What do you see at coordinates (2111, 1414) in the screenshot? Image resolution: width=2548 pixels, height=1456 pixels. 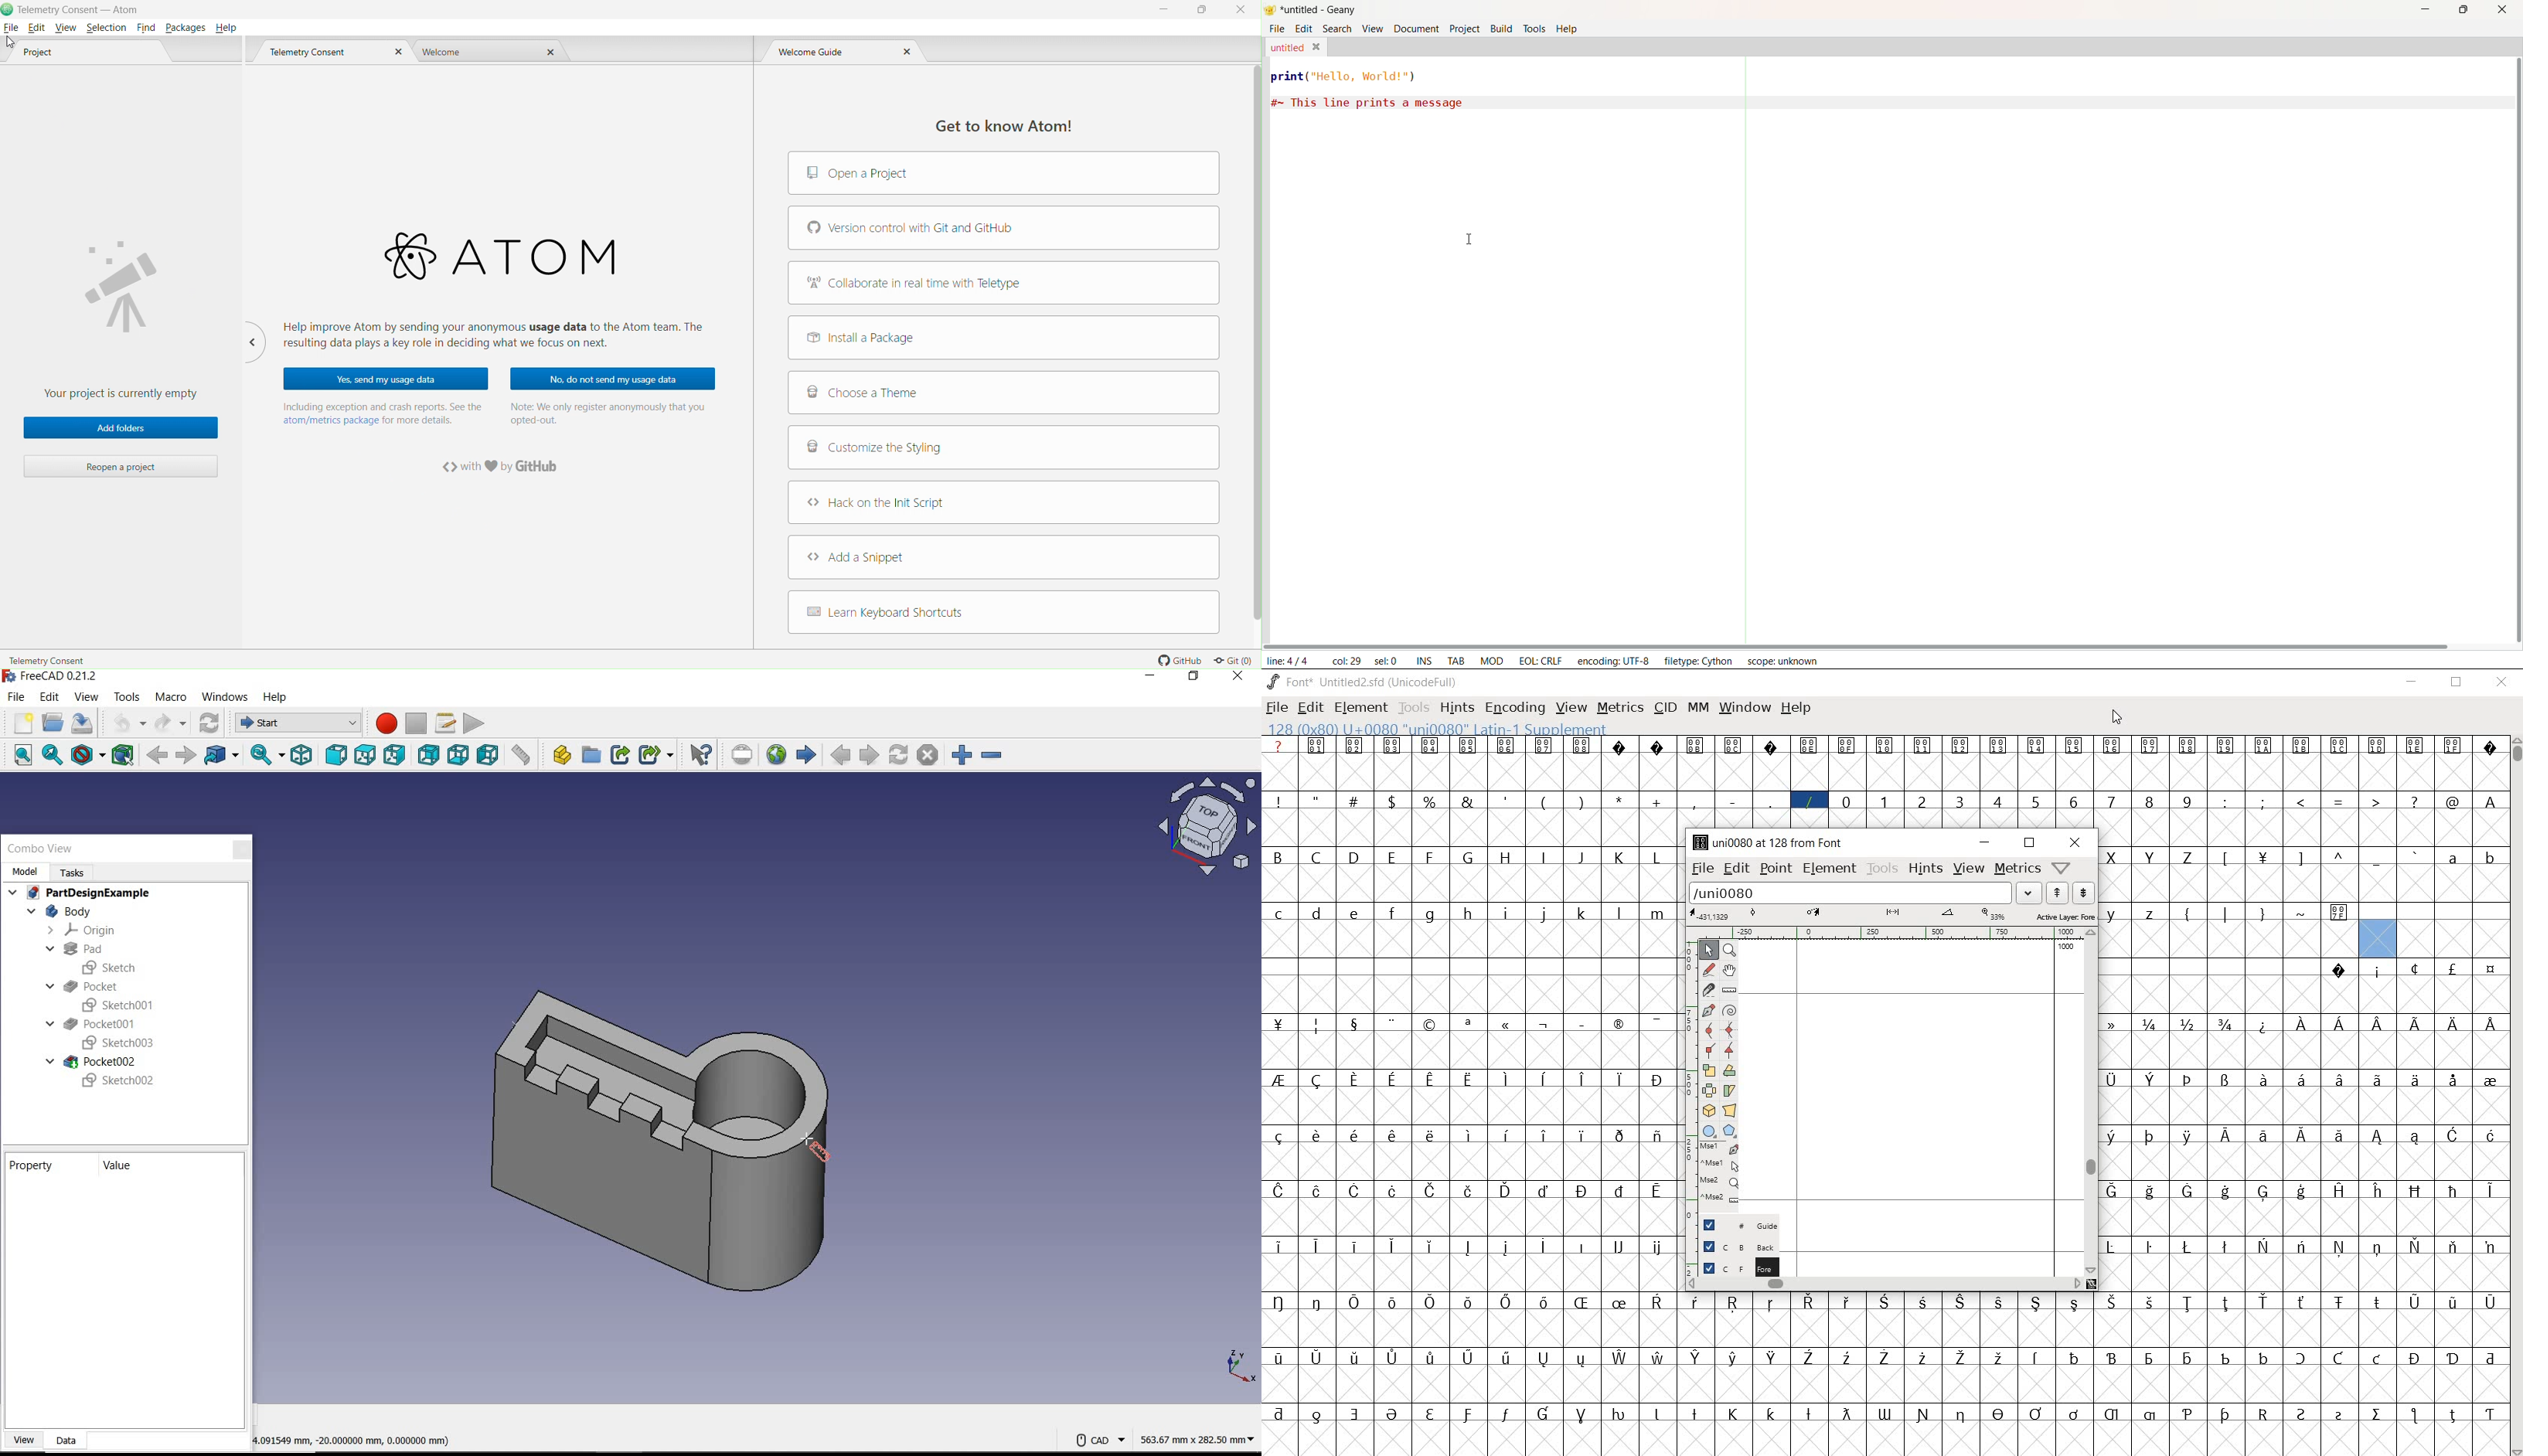 I see `glyph` at bounding box center [2111, 1414].